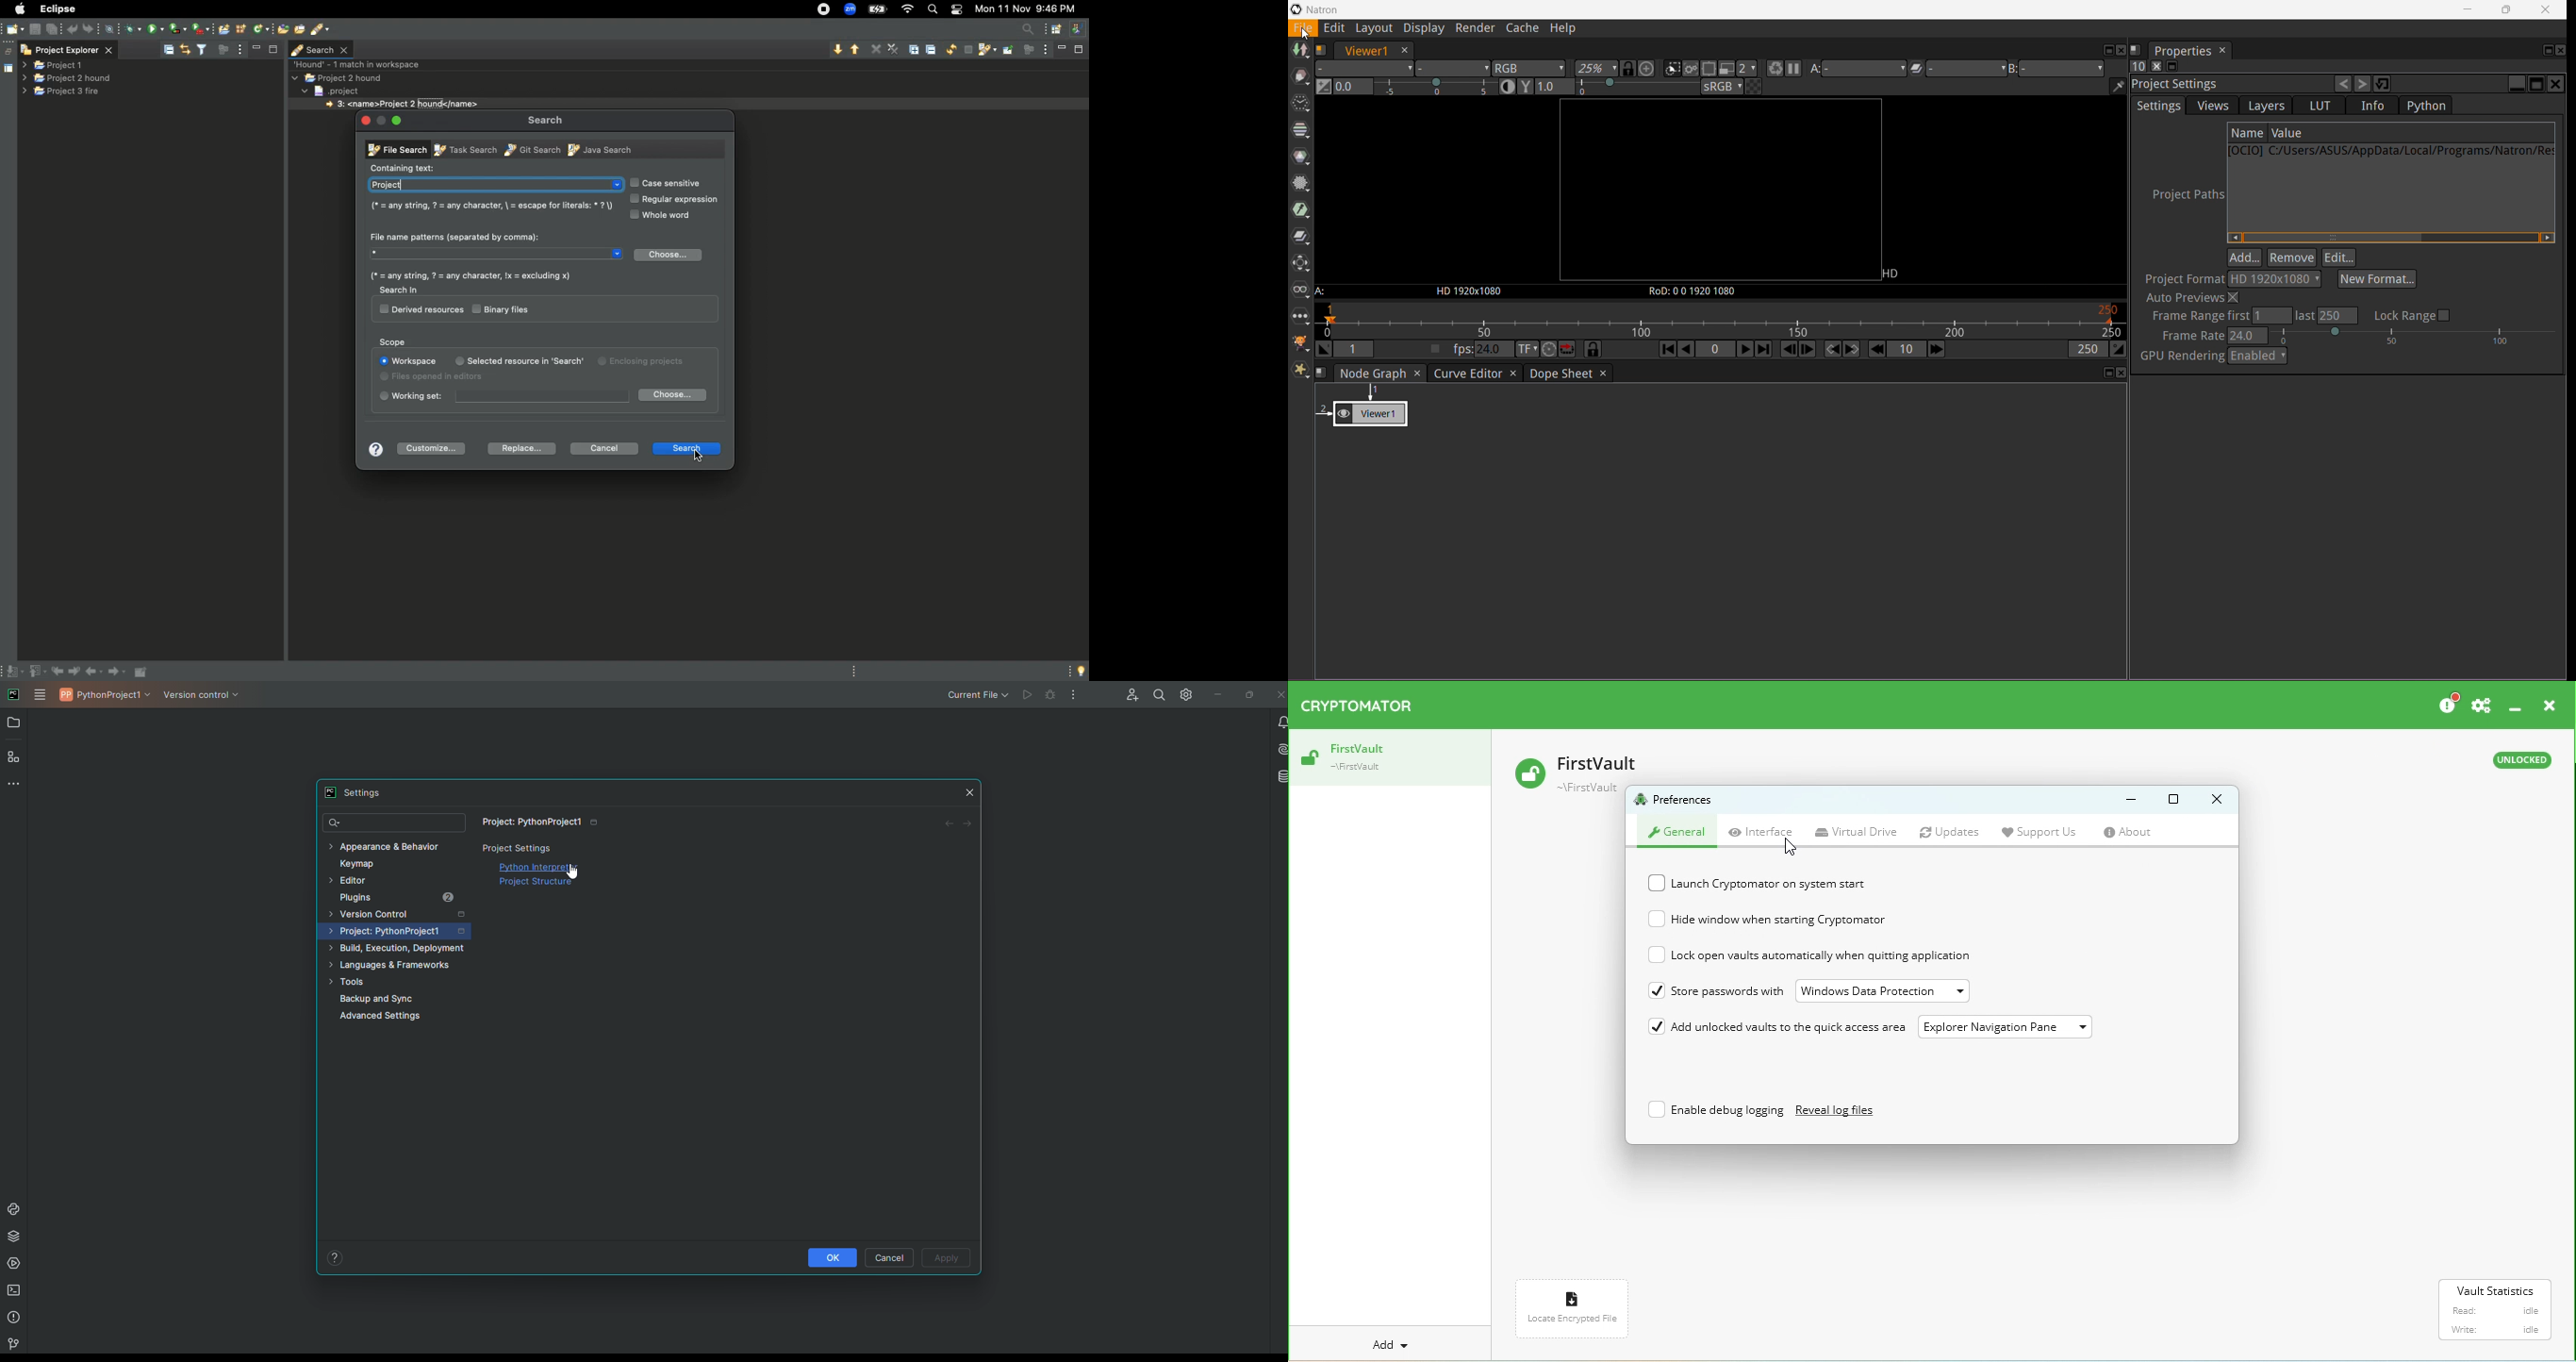 This screenshot has height=1372, width=2576. Describe the element at coordinates (339, 78) in the screenshot. I see `Project 2 hound` at that location.